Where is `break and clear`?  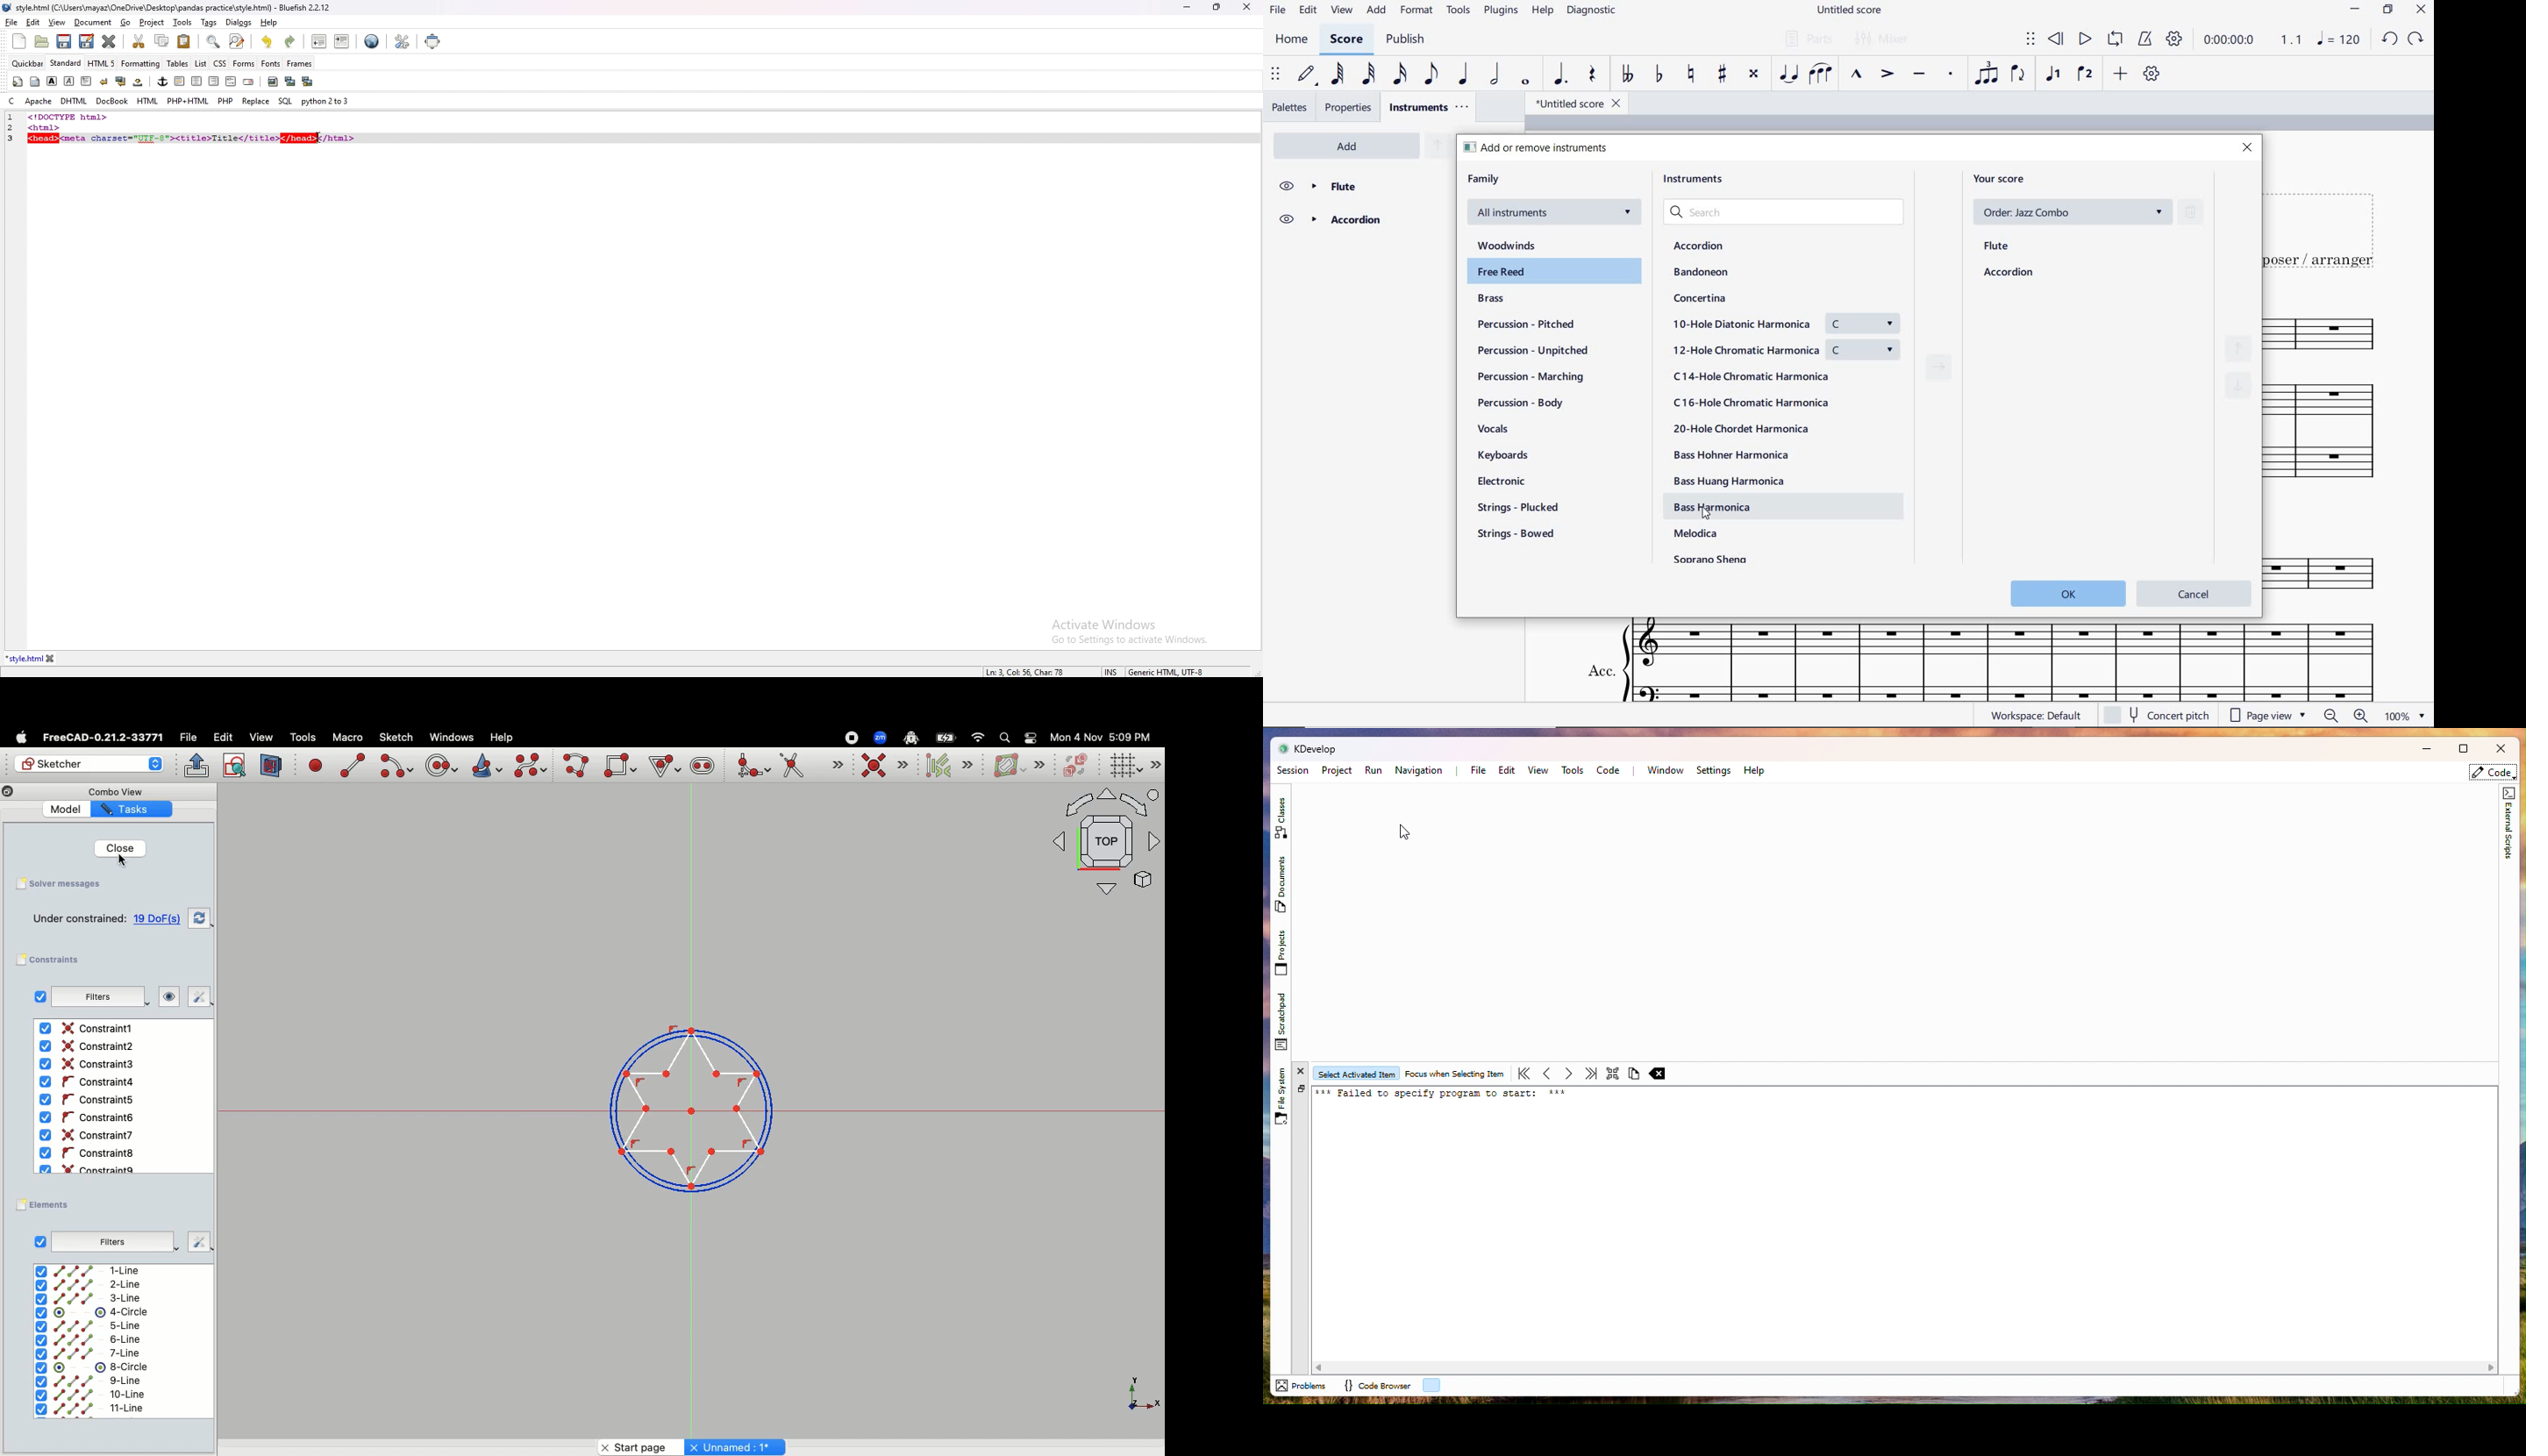 break and clear is located at coordinates (120, 82).